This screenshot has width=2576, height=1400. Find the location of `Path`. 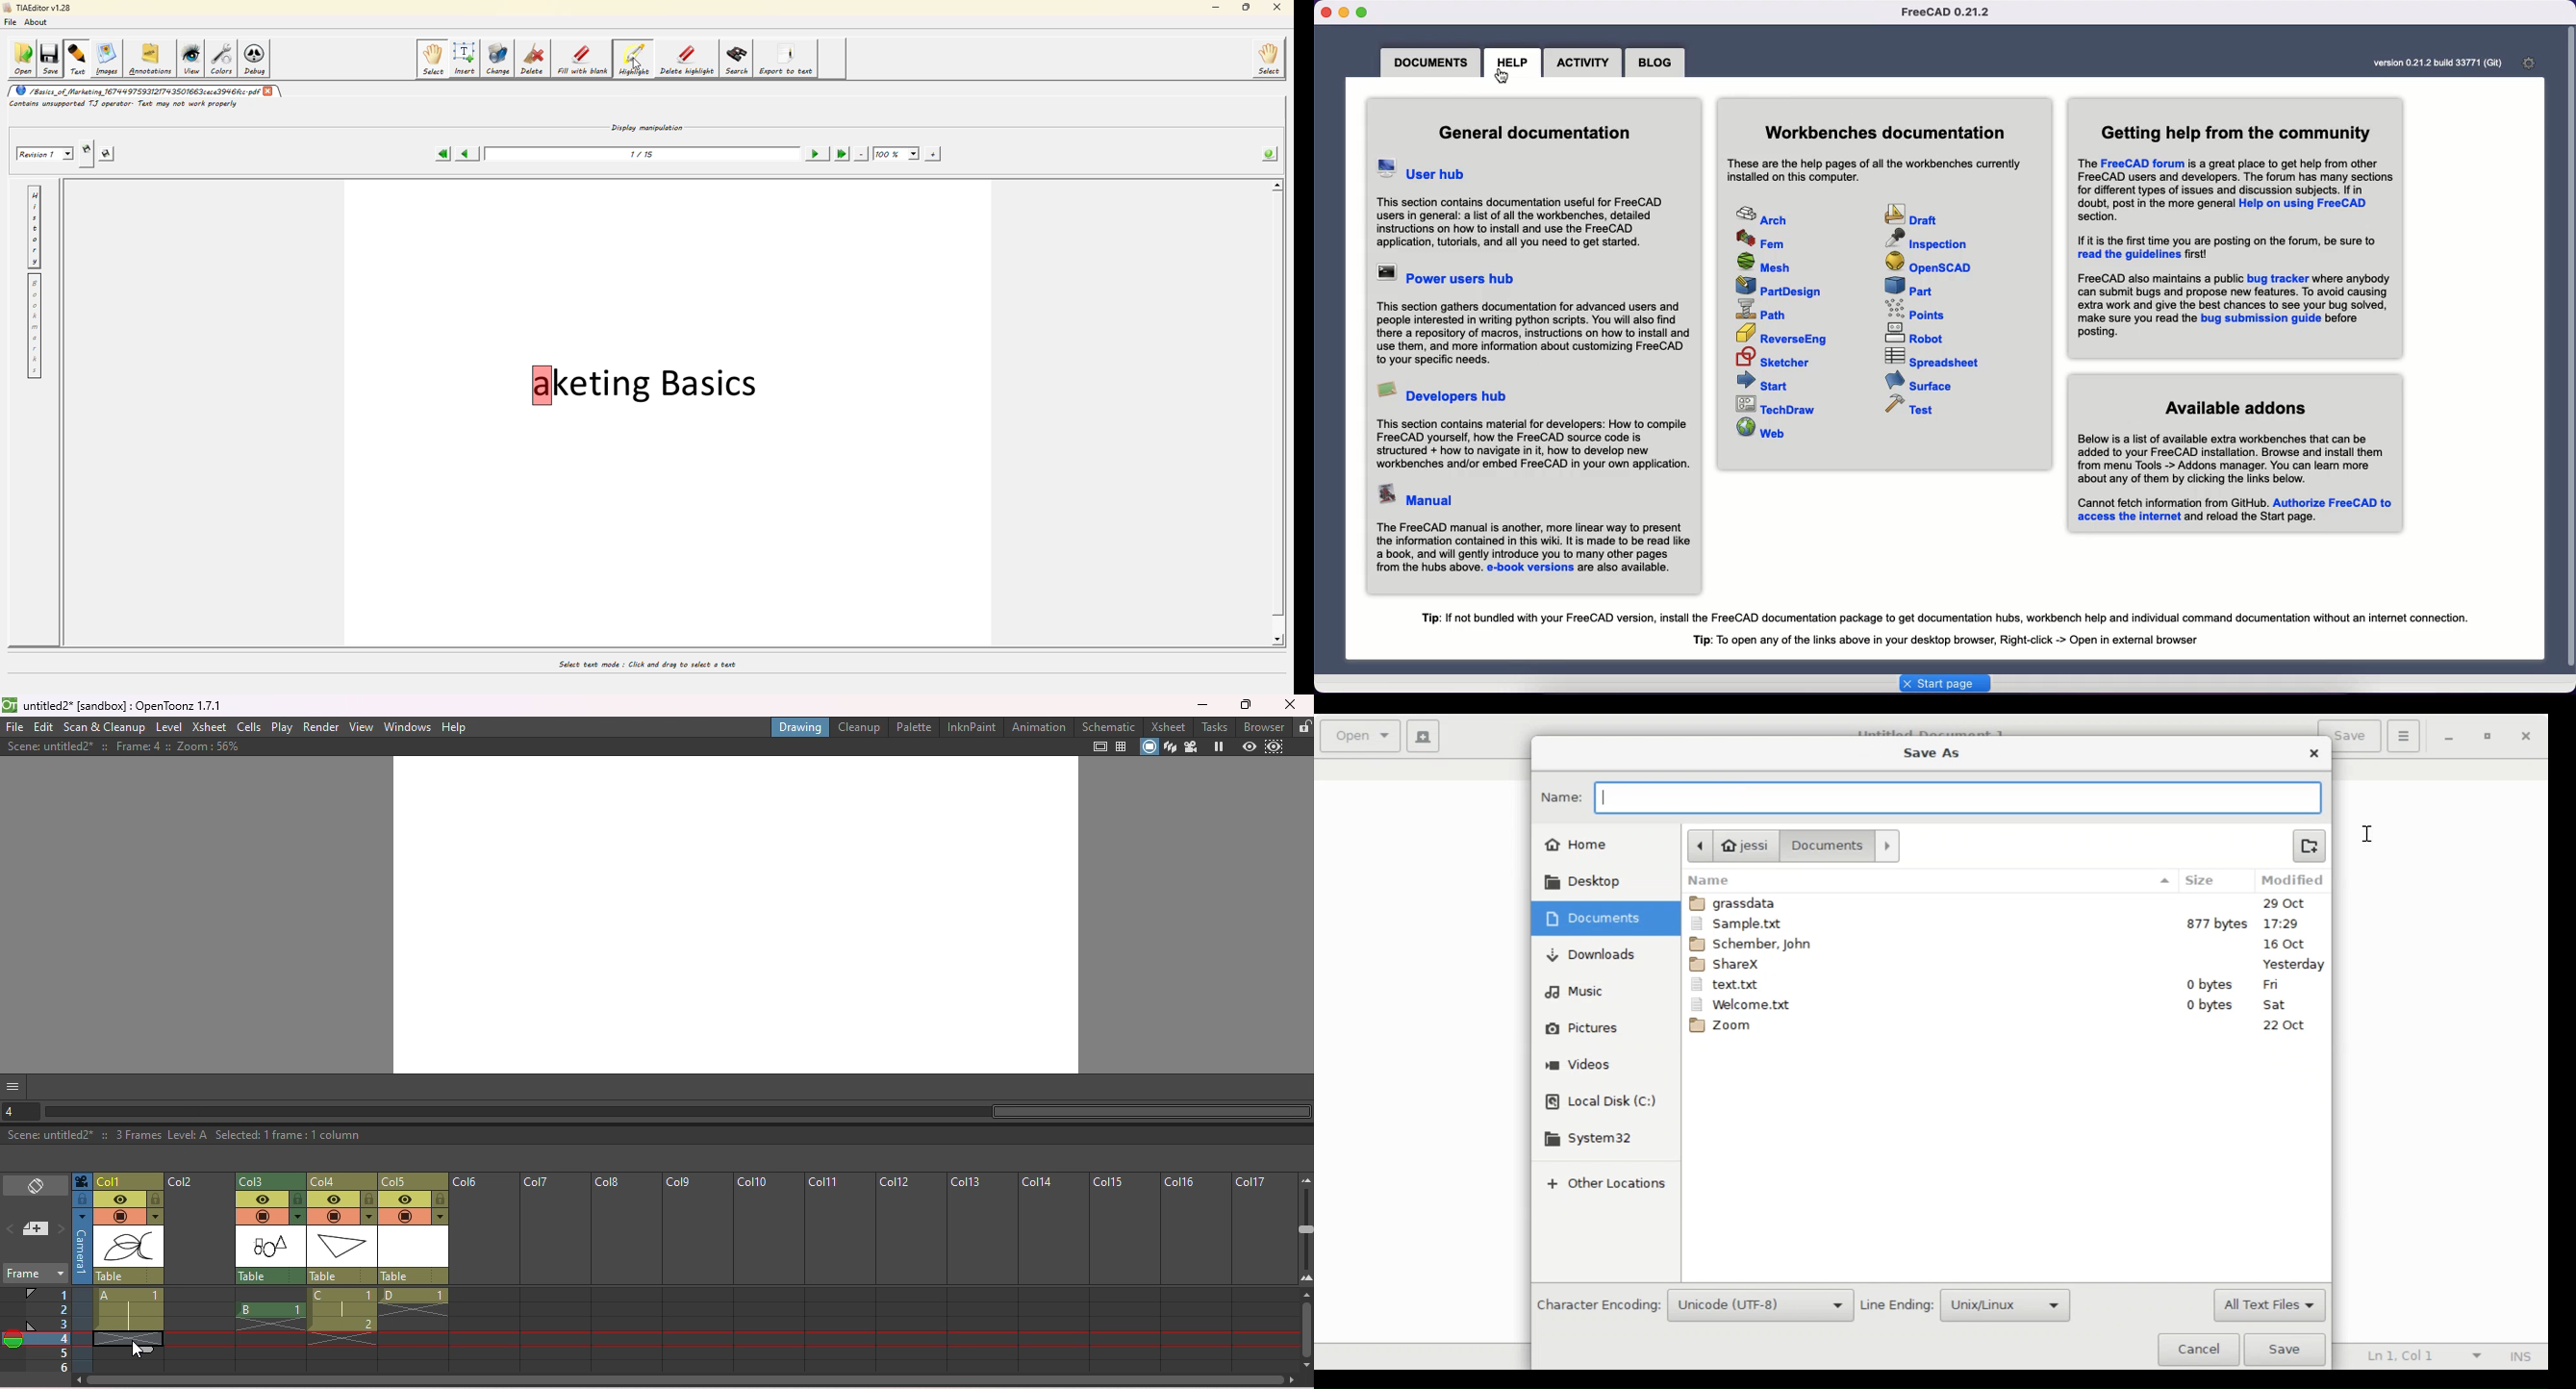

Path is located at coordinates (1766, 309).